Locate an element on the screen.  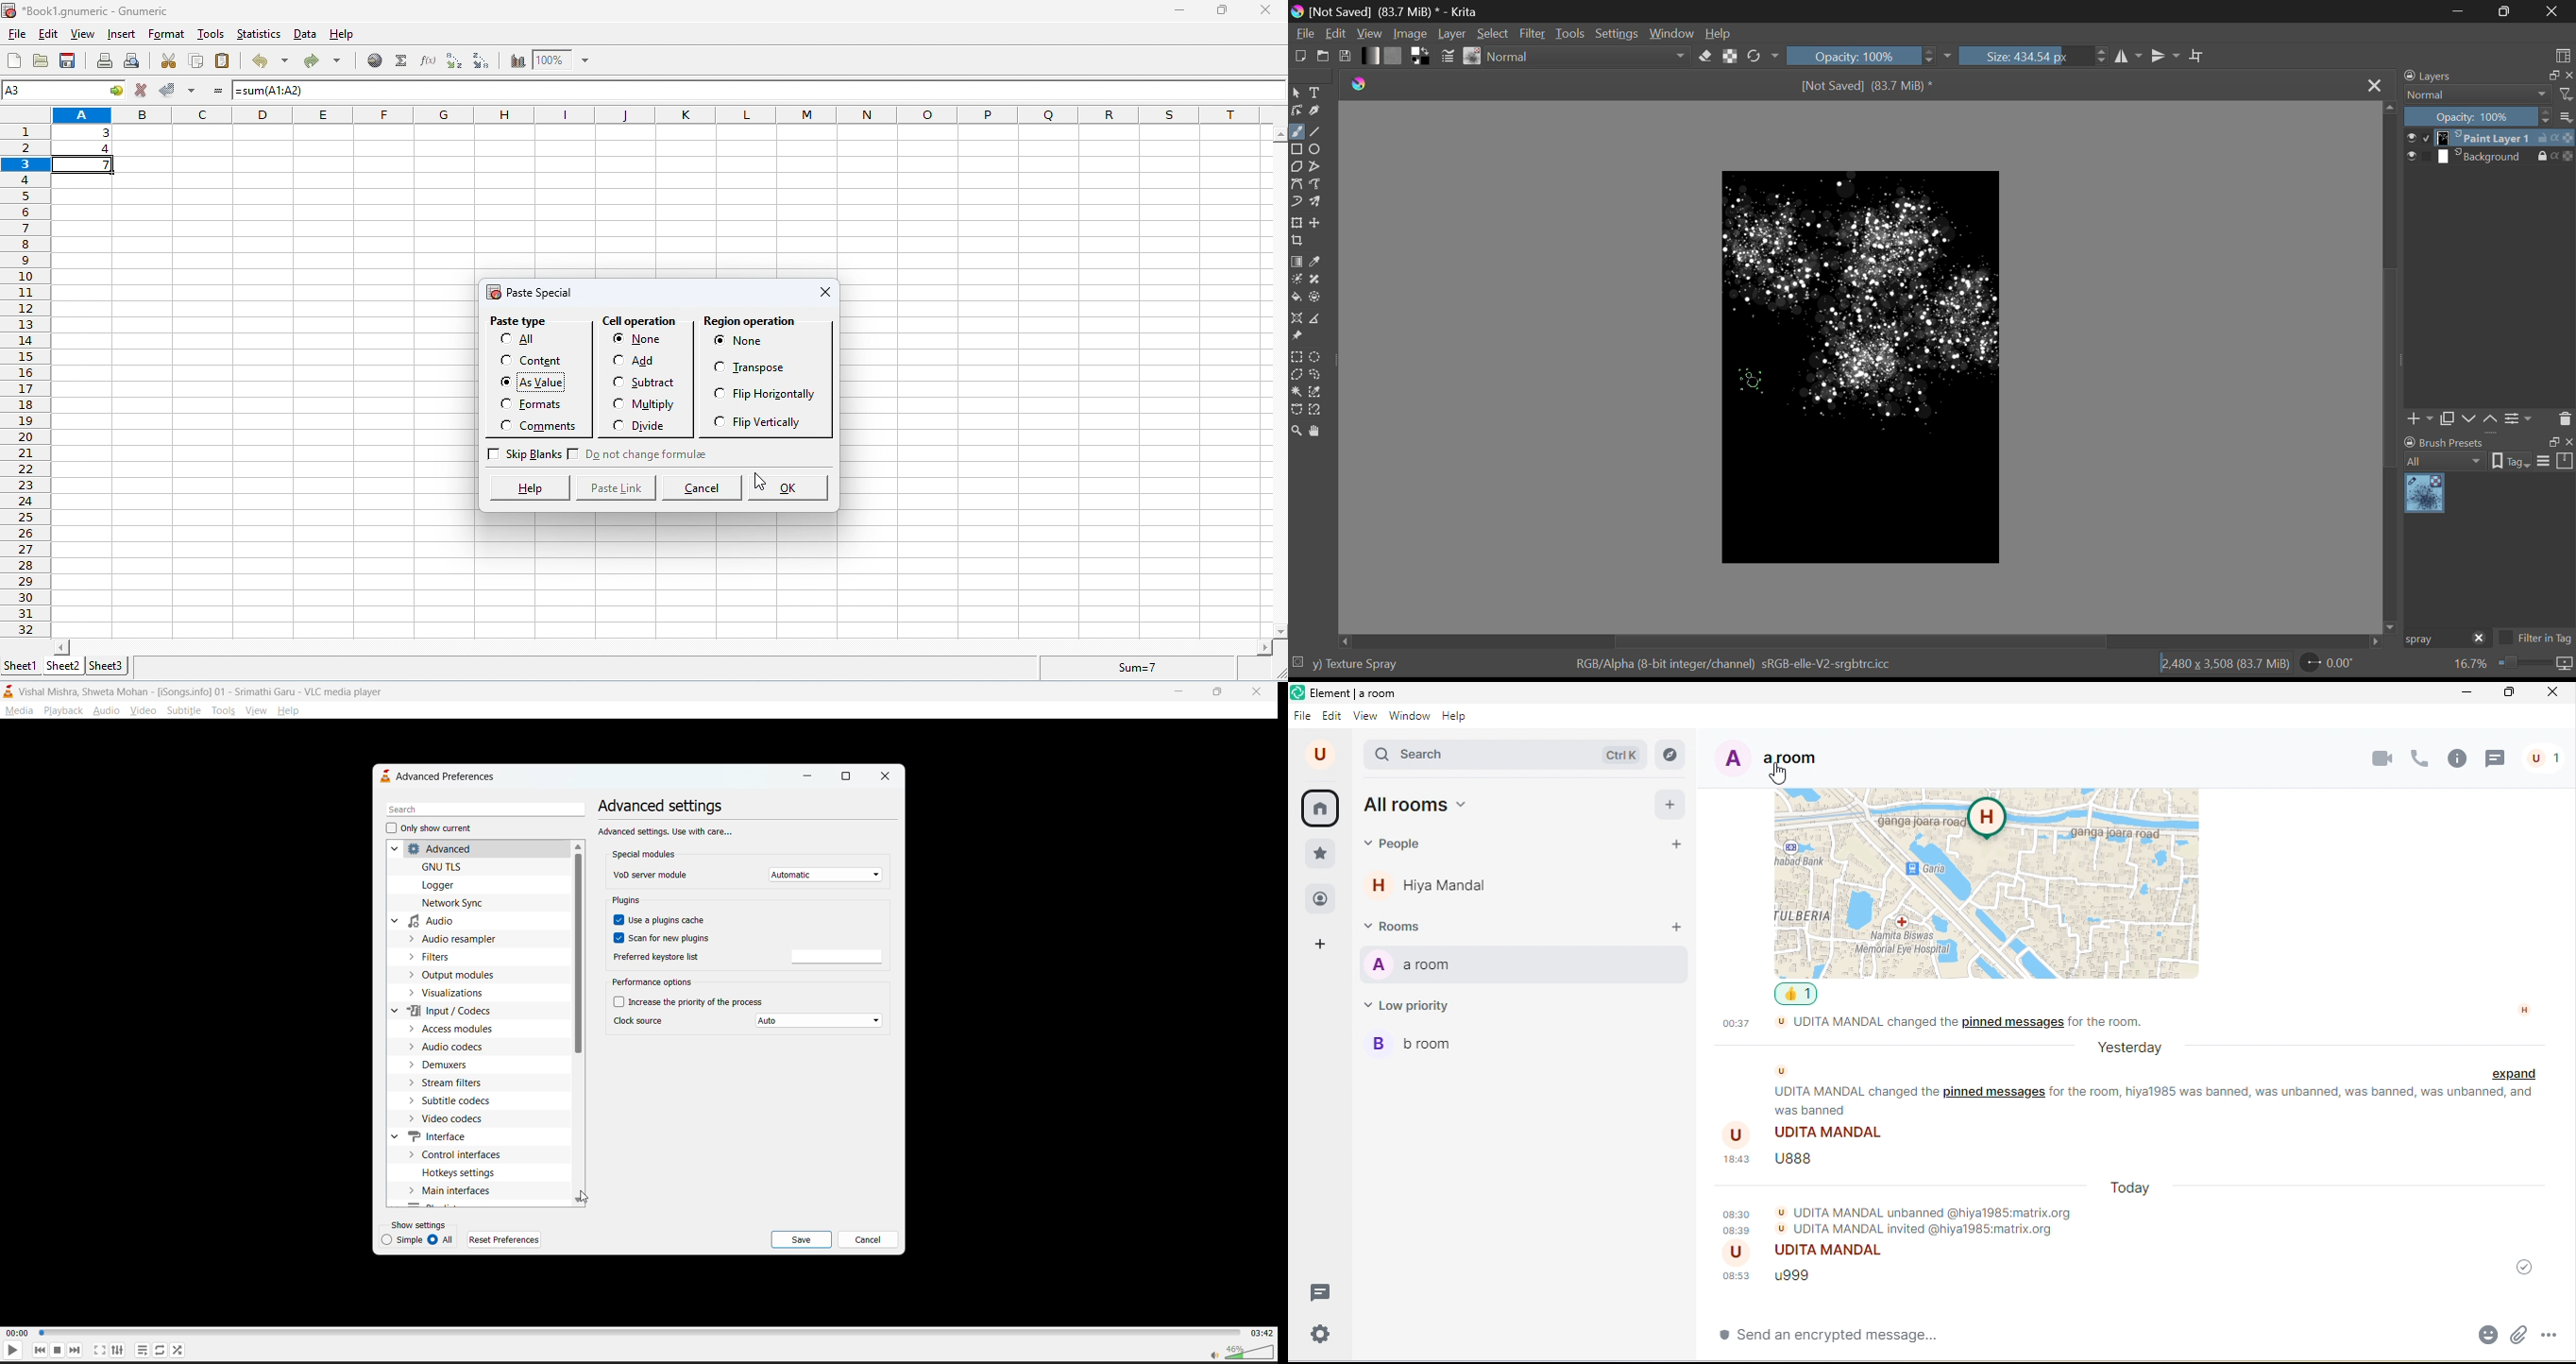
u999 is located at coordinates (1778, 1278).